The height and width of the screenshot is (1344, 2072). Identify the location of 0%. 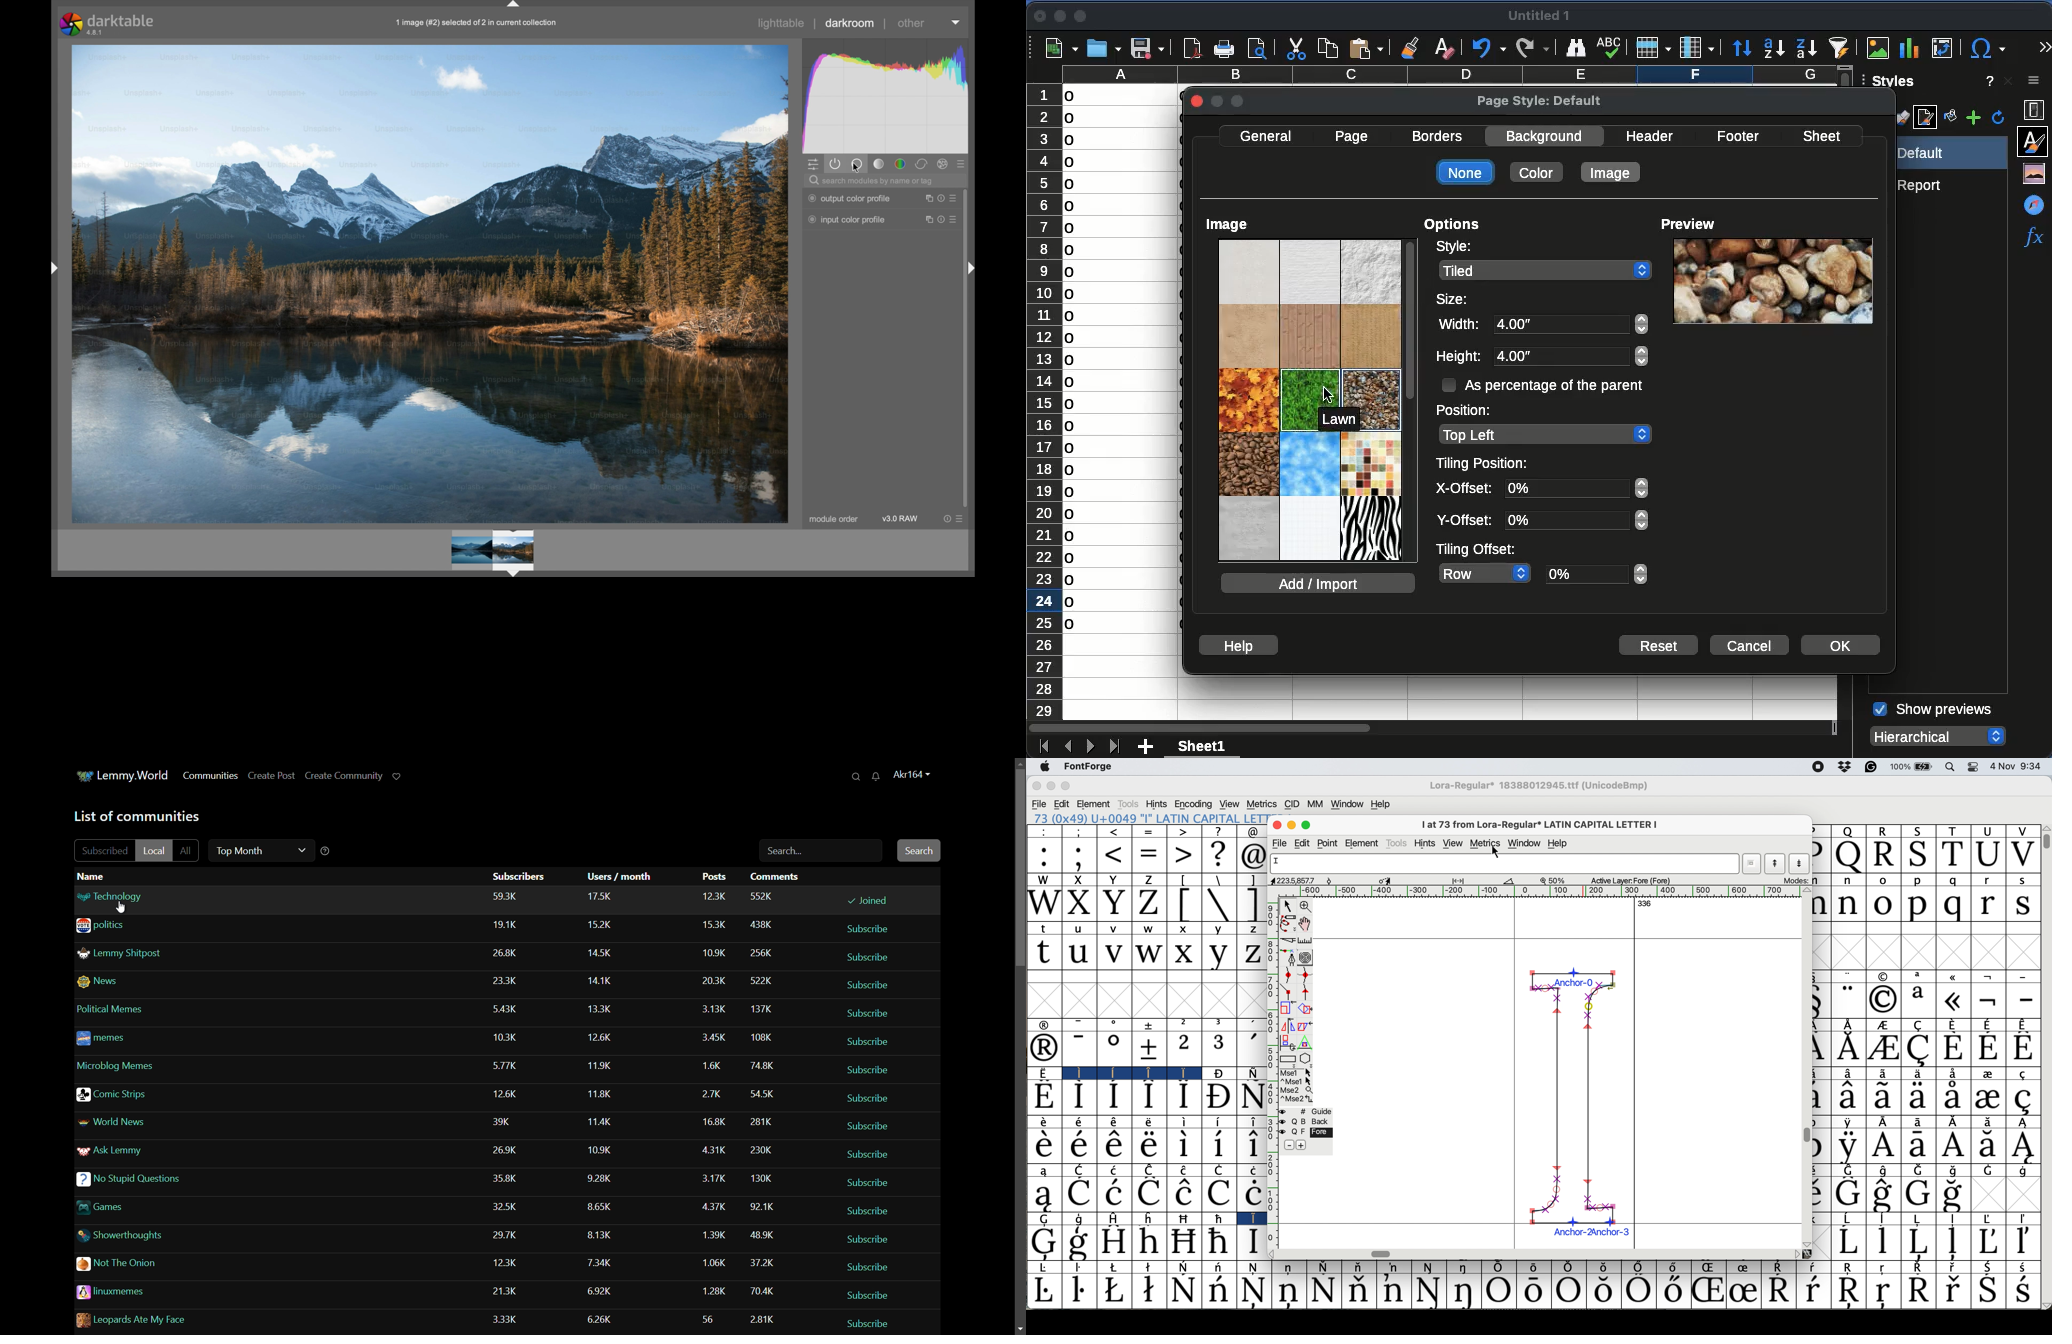
(1597, 574).